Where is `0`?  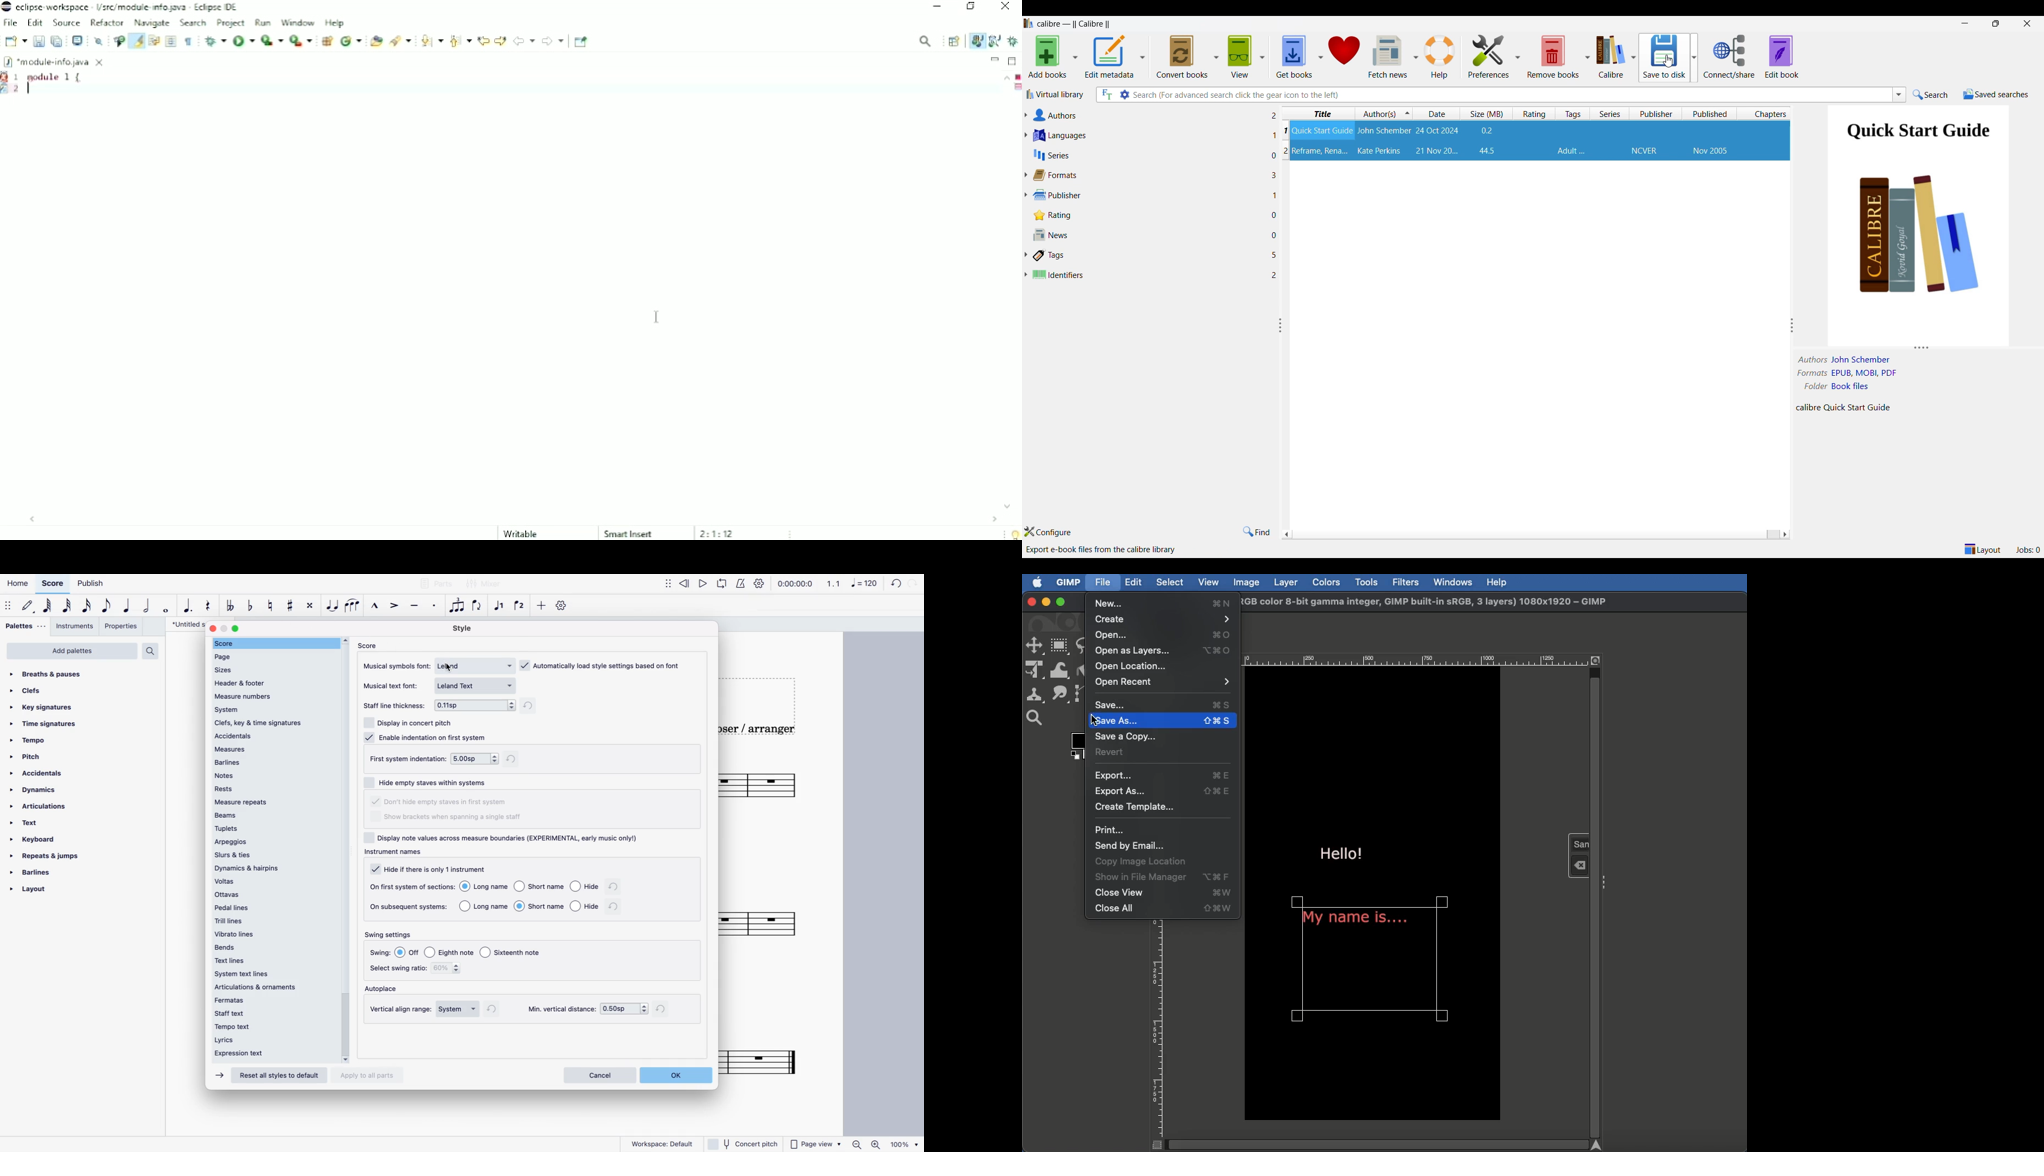 0 is located at coordinates (1274, 236).